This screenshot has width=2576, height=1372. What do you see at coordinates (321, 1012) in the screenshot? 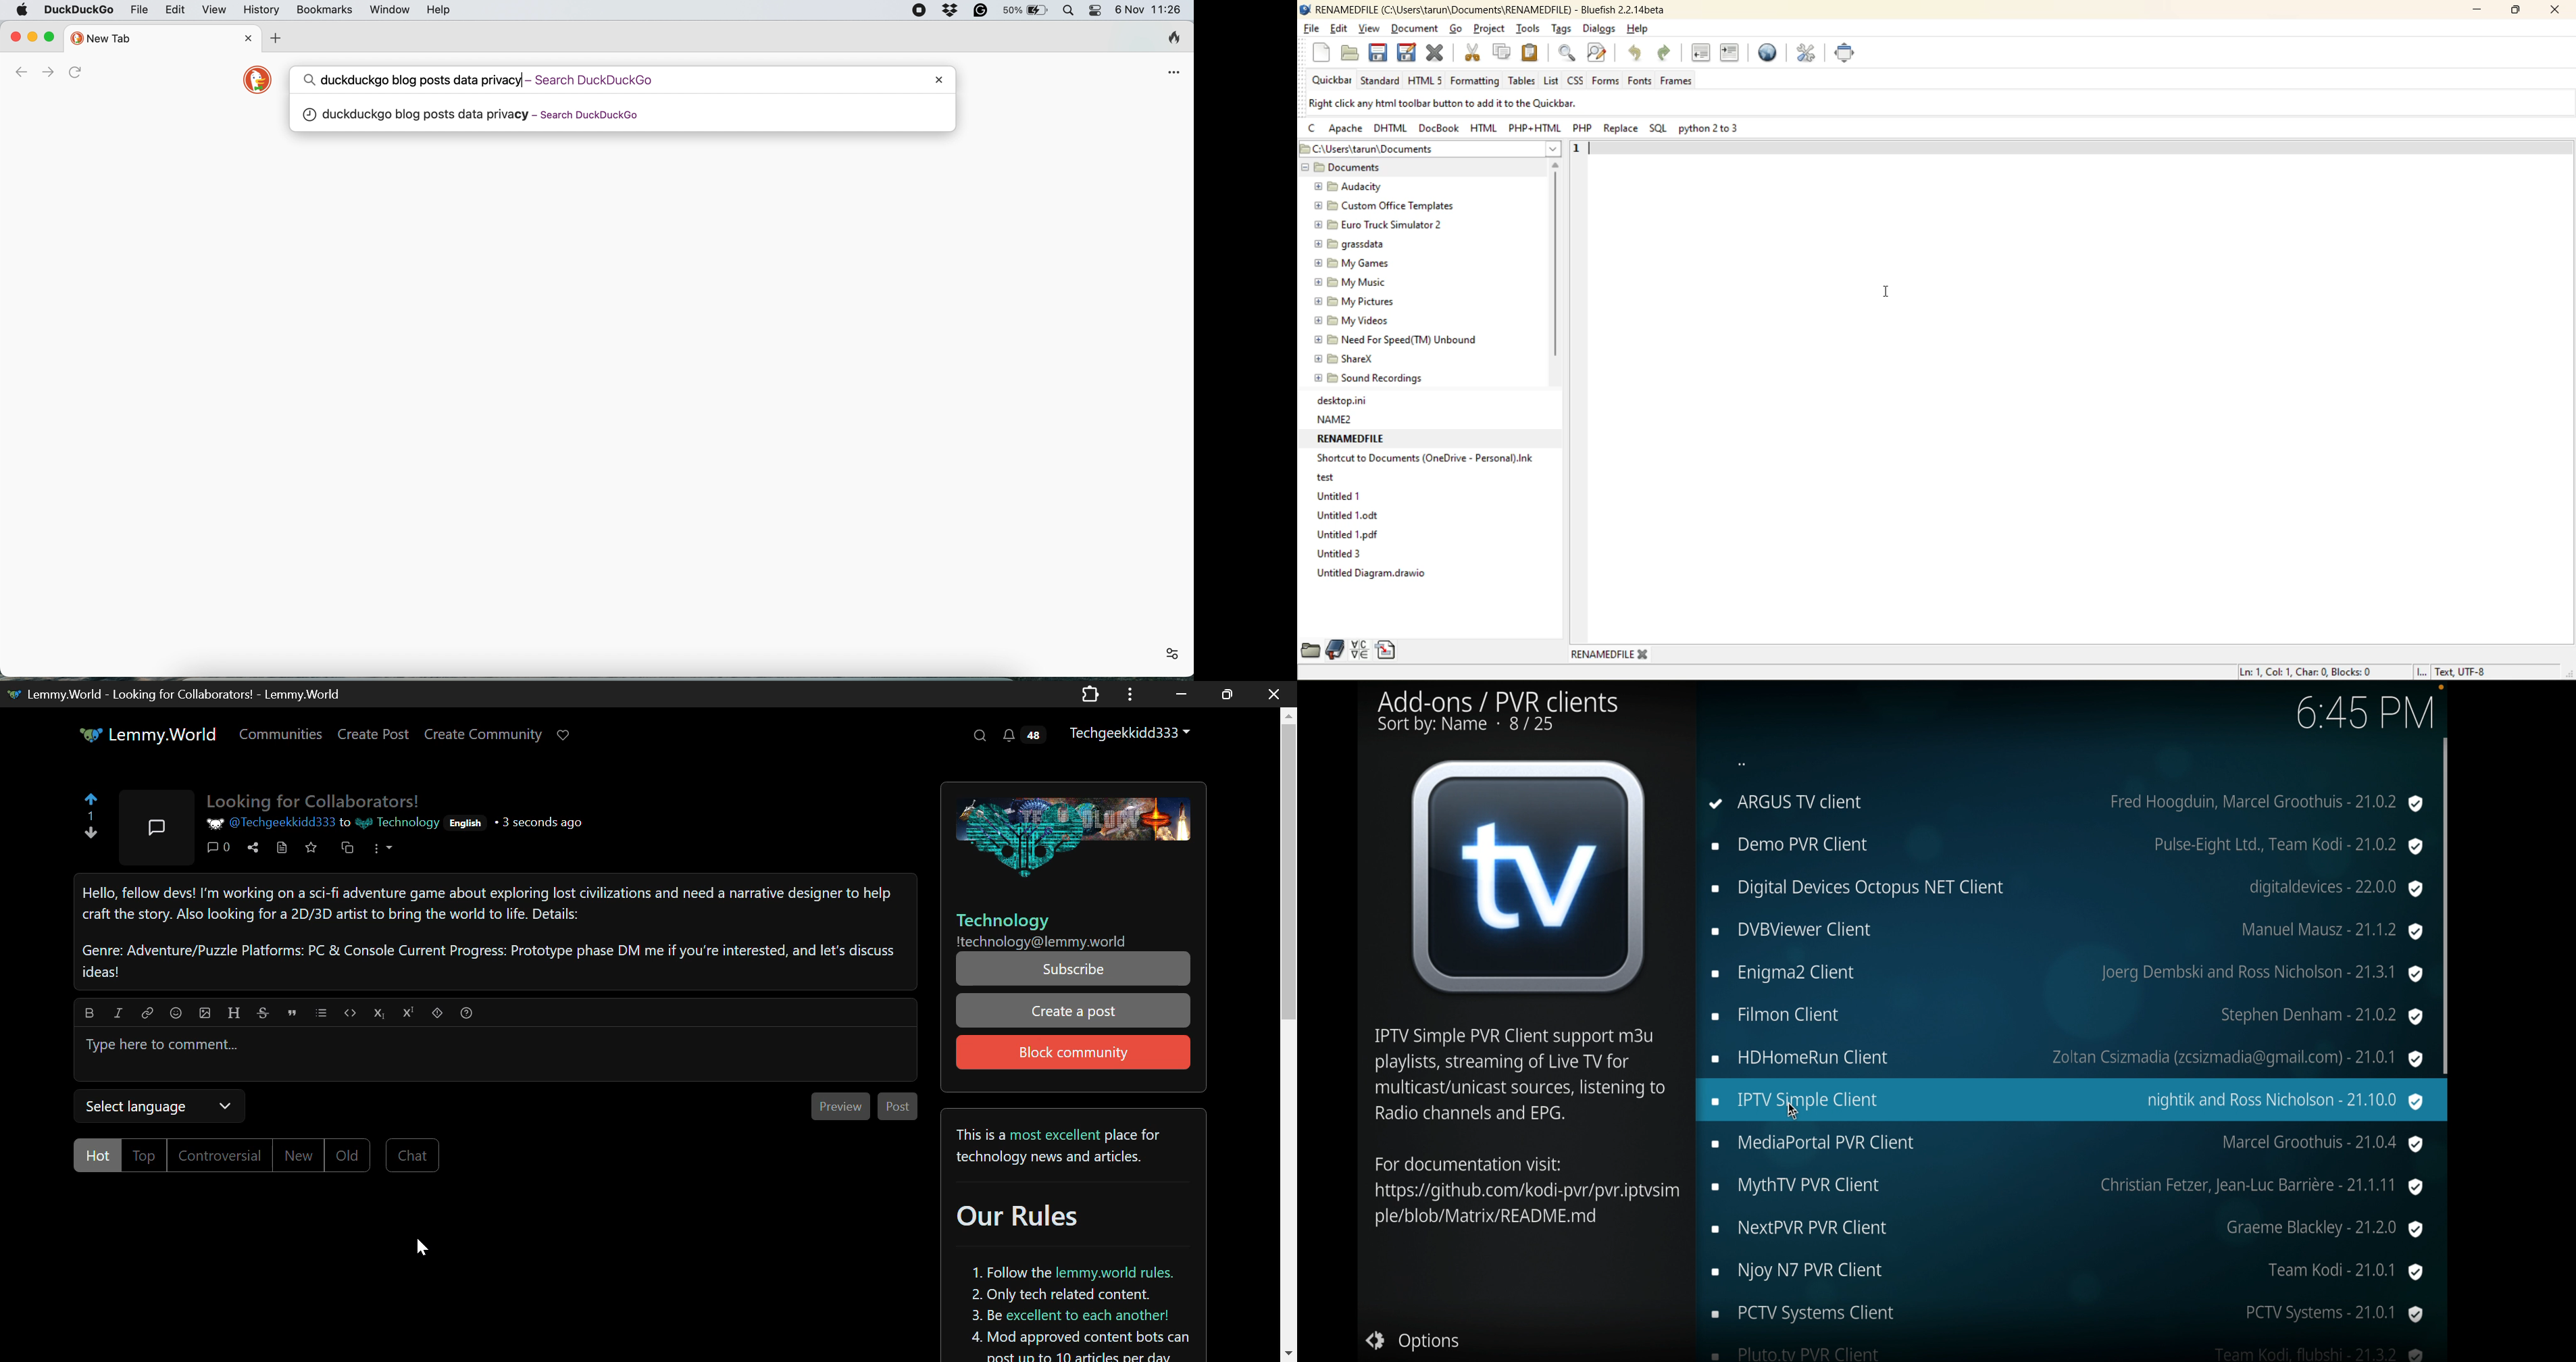
I see `list` at bounding box center [321, 1012].